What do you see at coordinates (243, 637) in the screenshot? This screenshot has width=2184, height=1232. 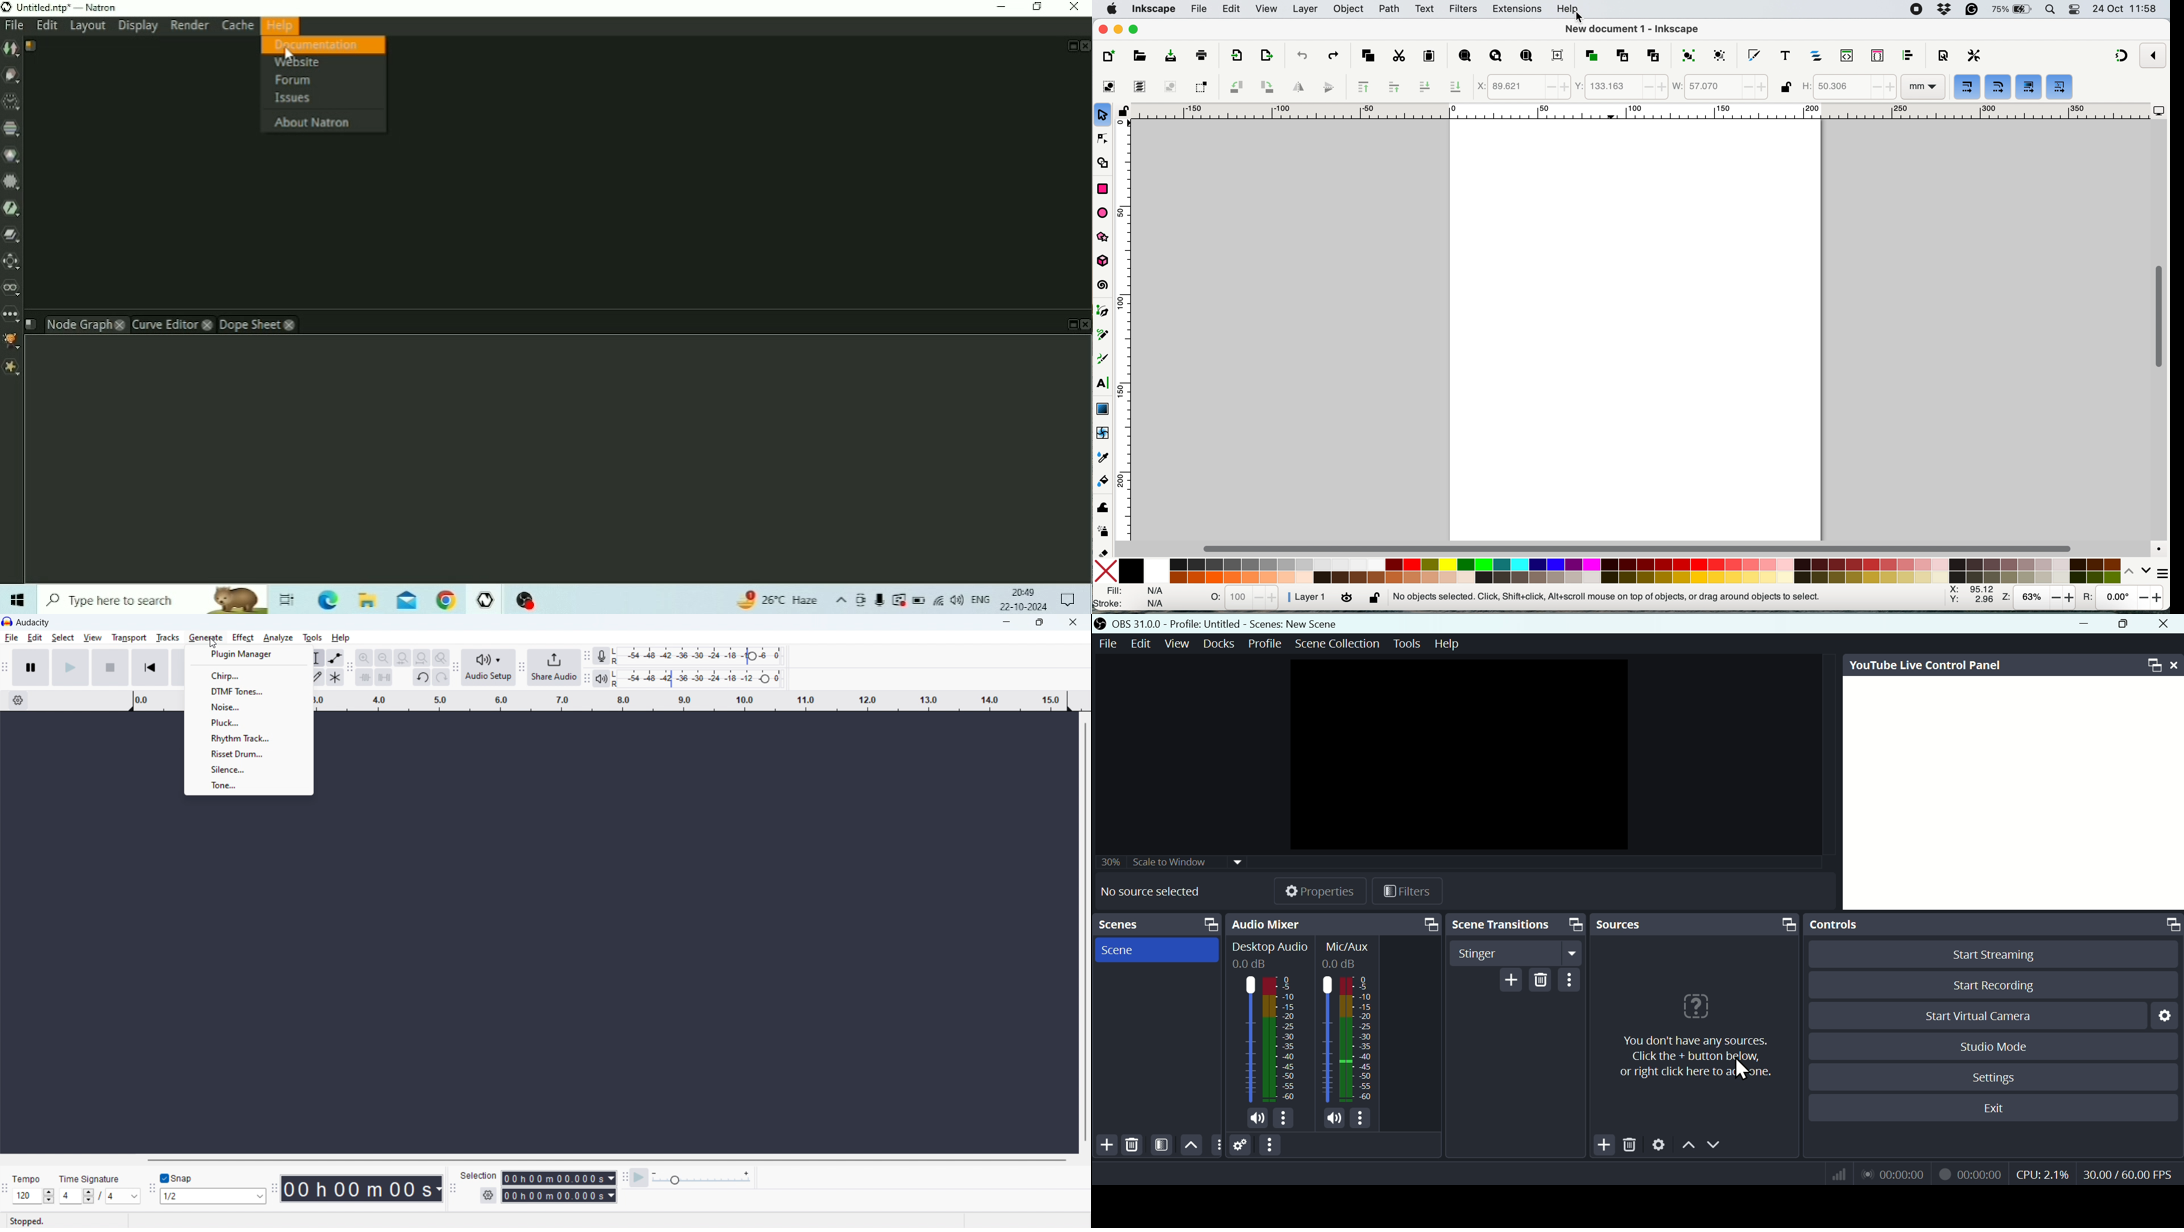 I see `effect` at bounding box center [243, 637].